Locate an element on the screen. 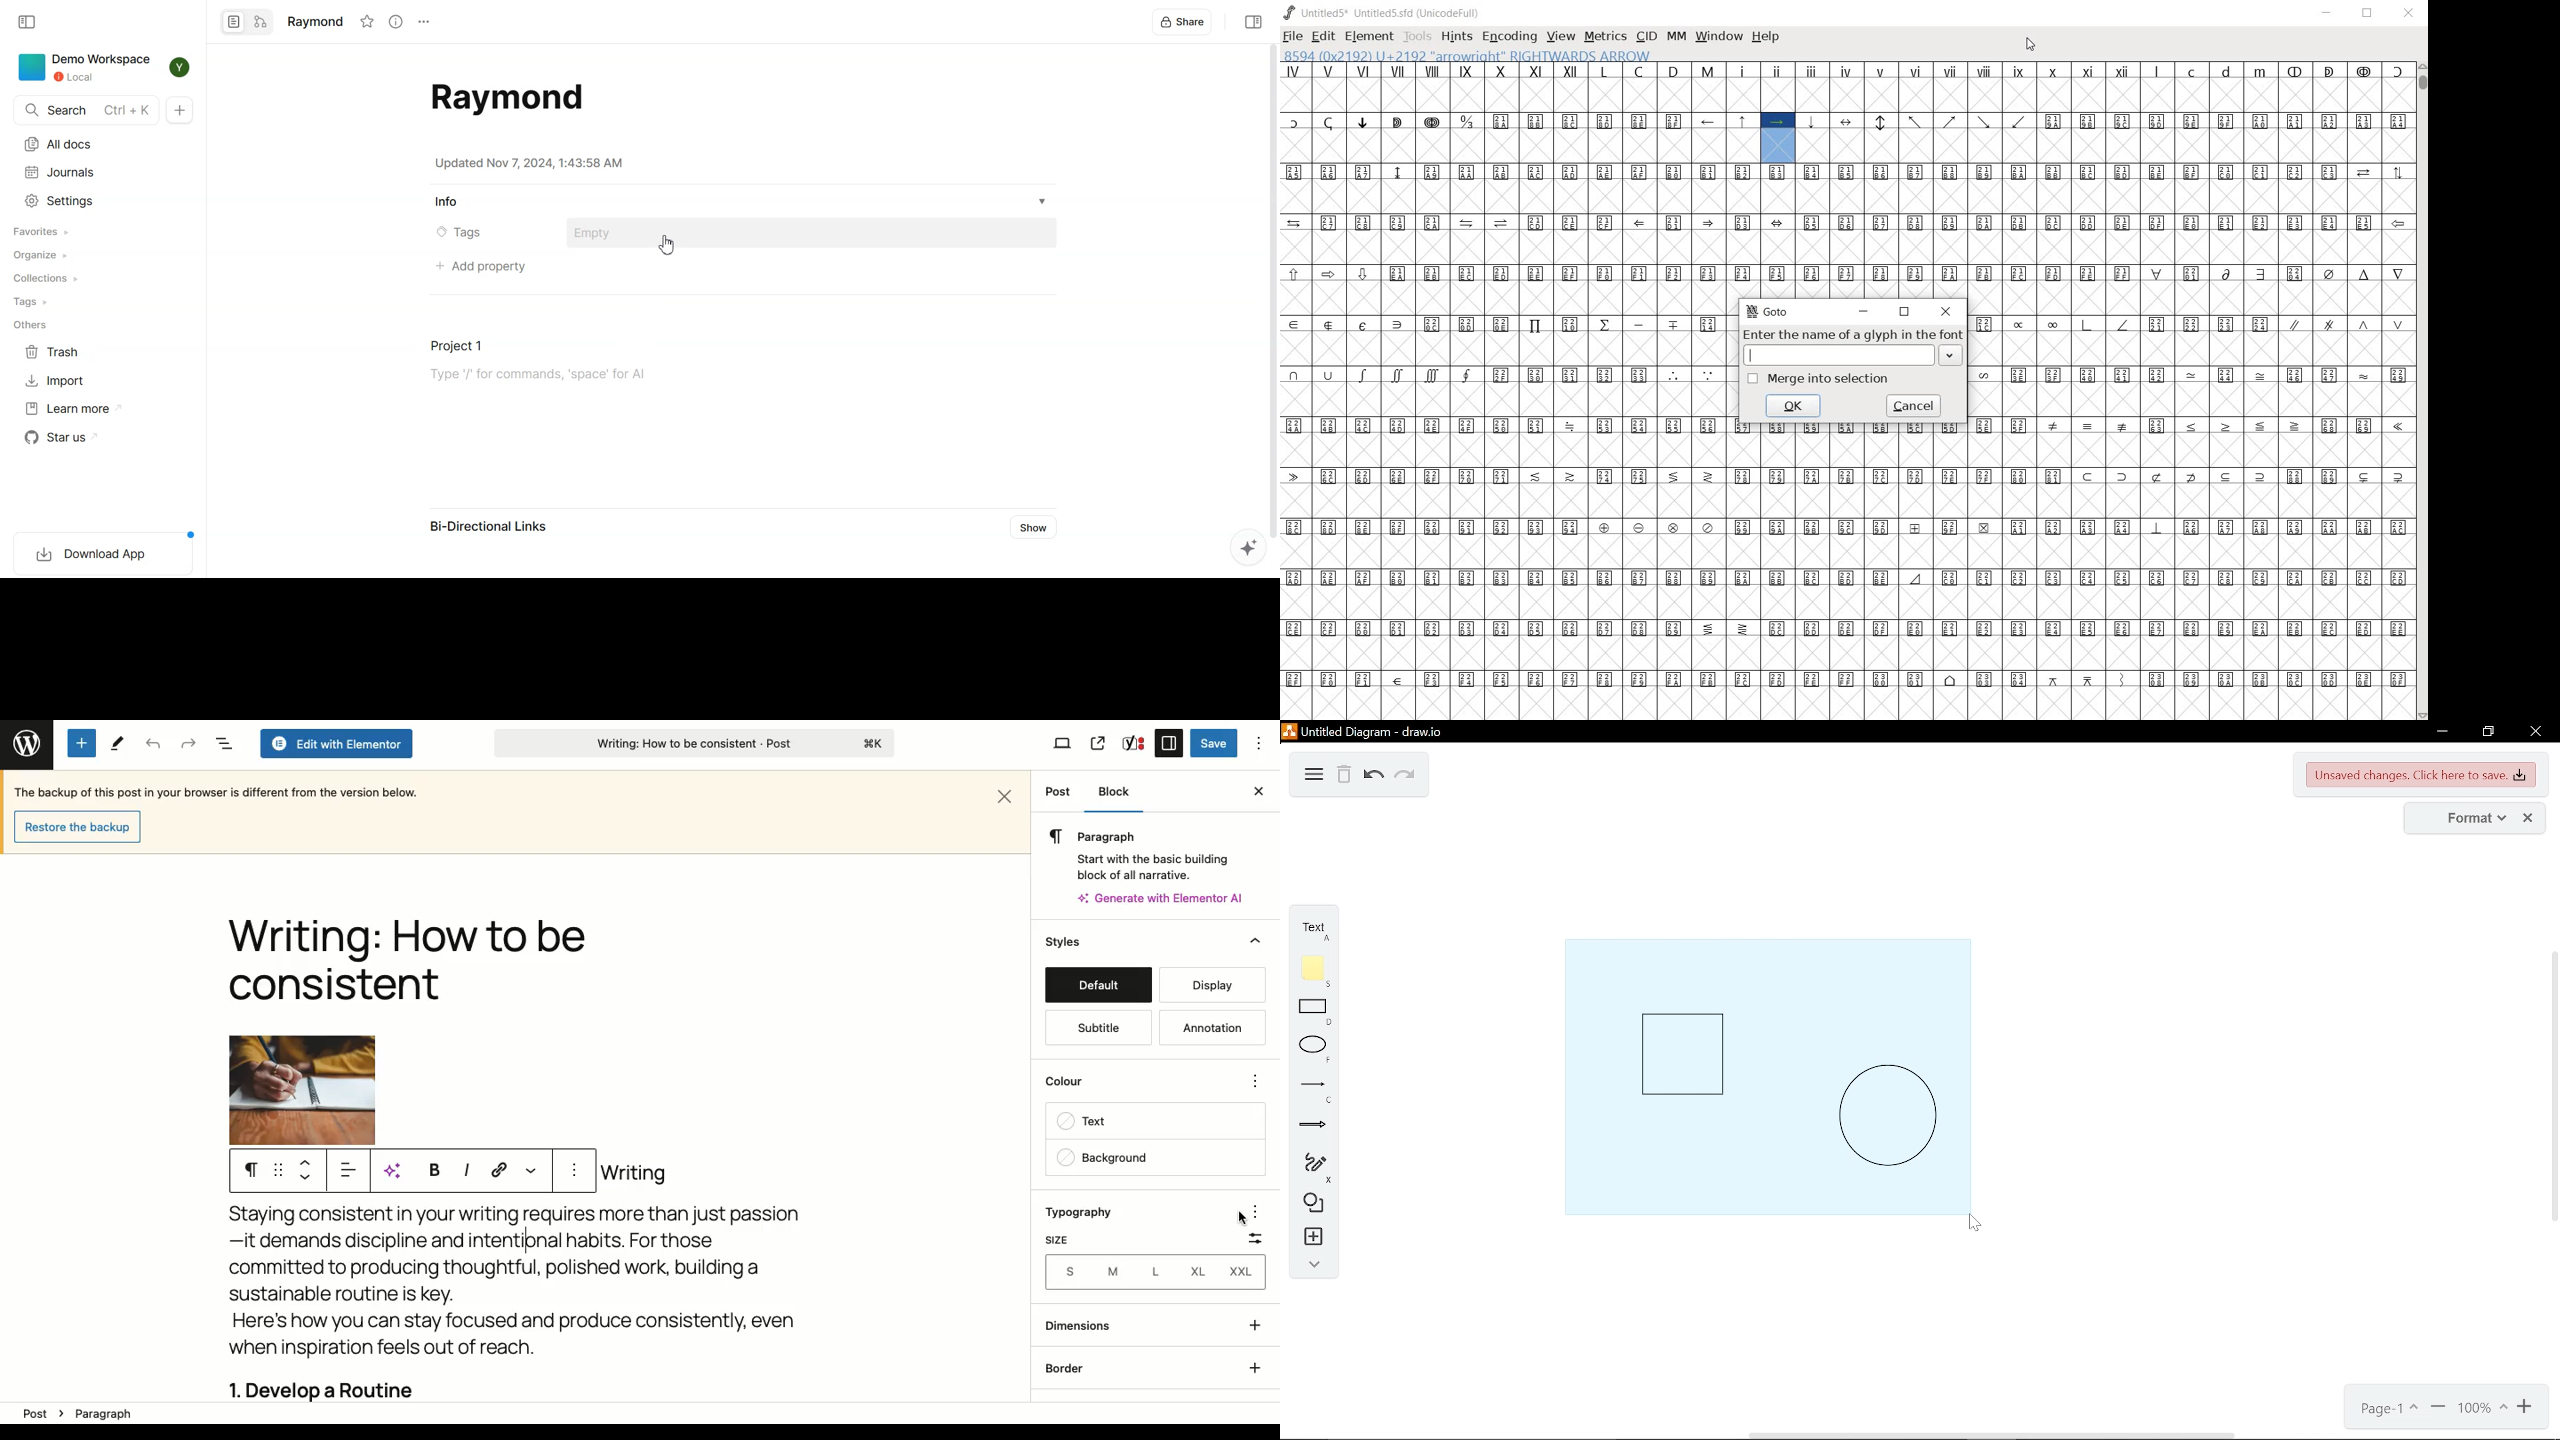 This screenshot has height=1456, width=2576. 8594 (0x2192) U+2192 "arrowright" RIGHTWARDS ARROW is located at coordinates (1467, 56).